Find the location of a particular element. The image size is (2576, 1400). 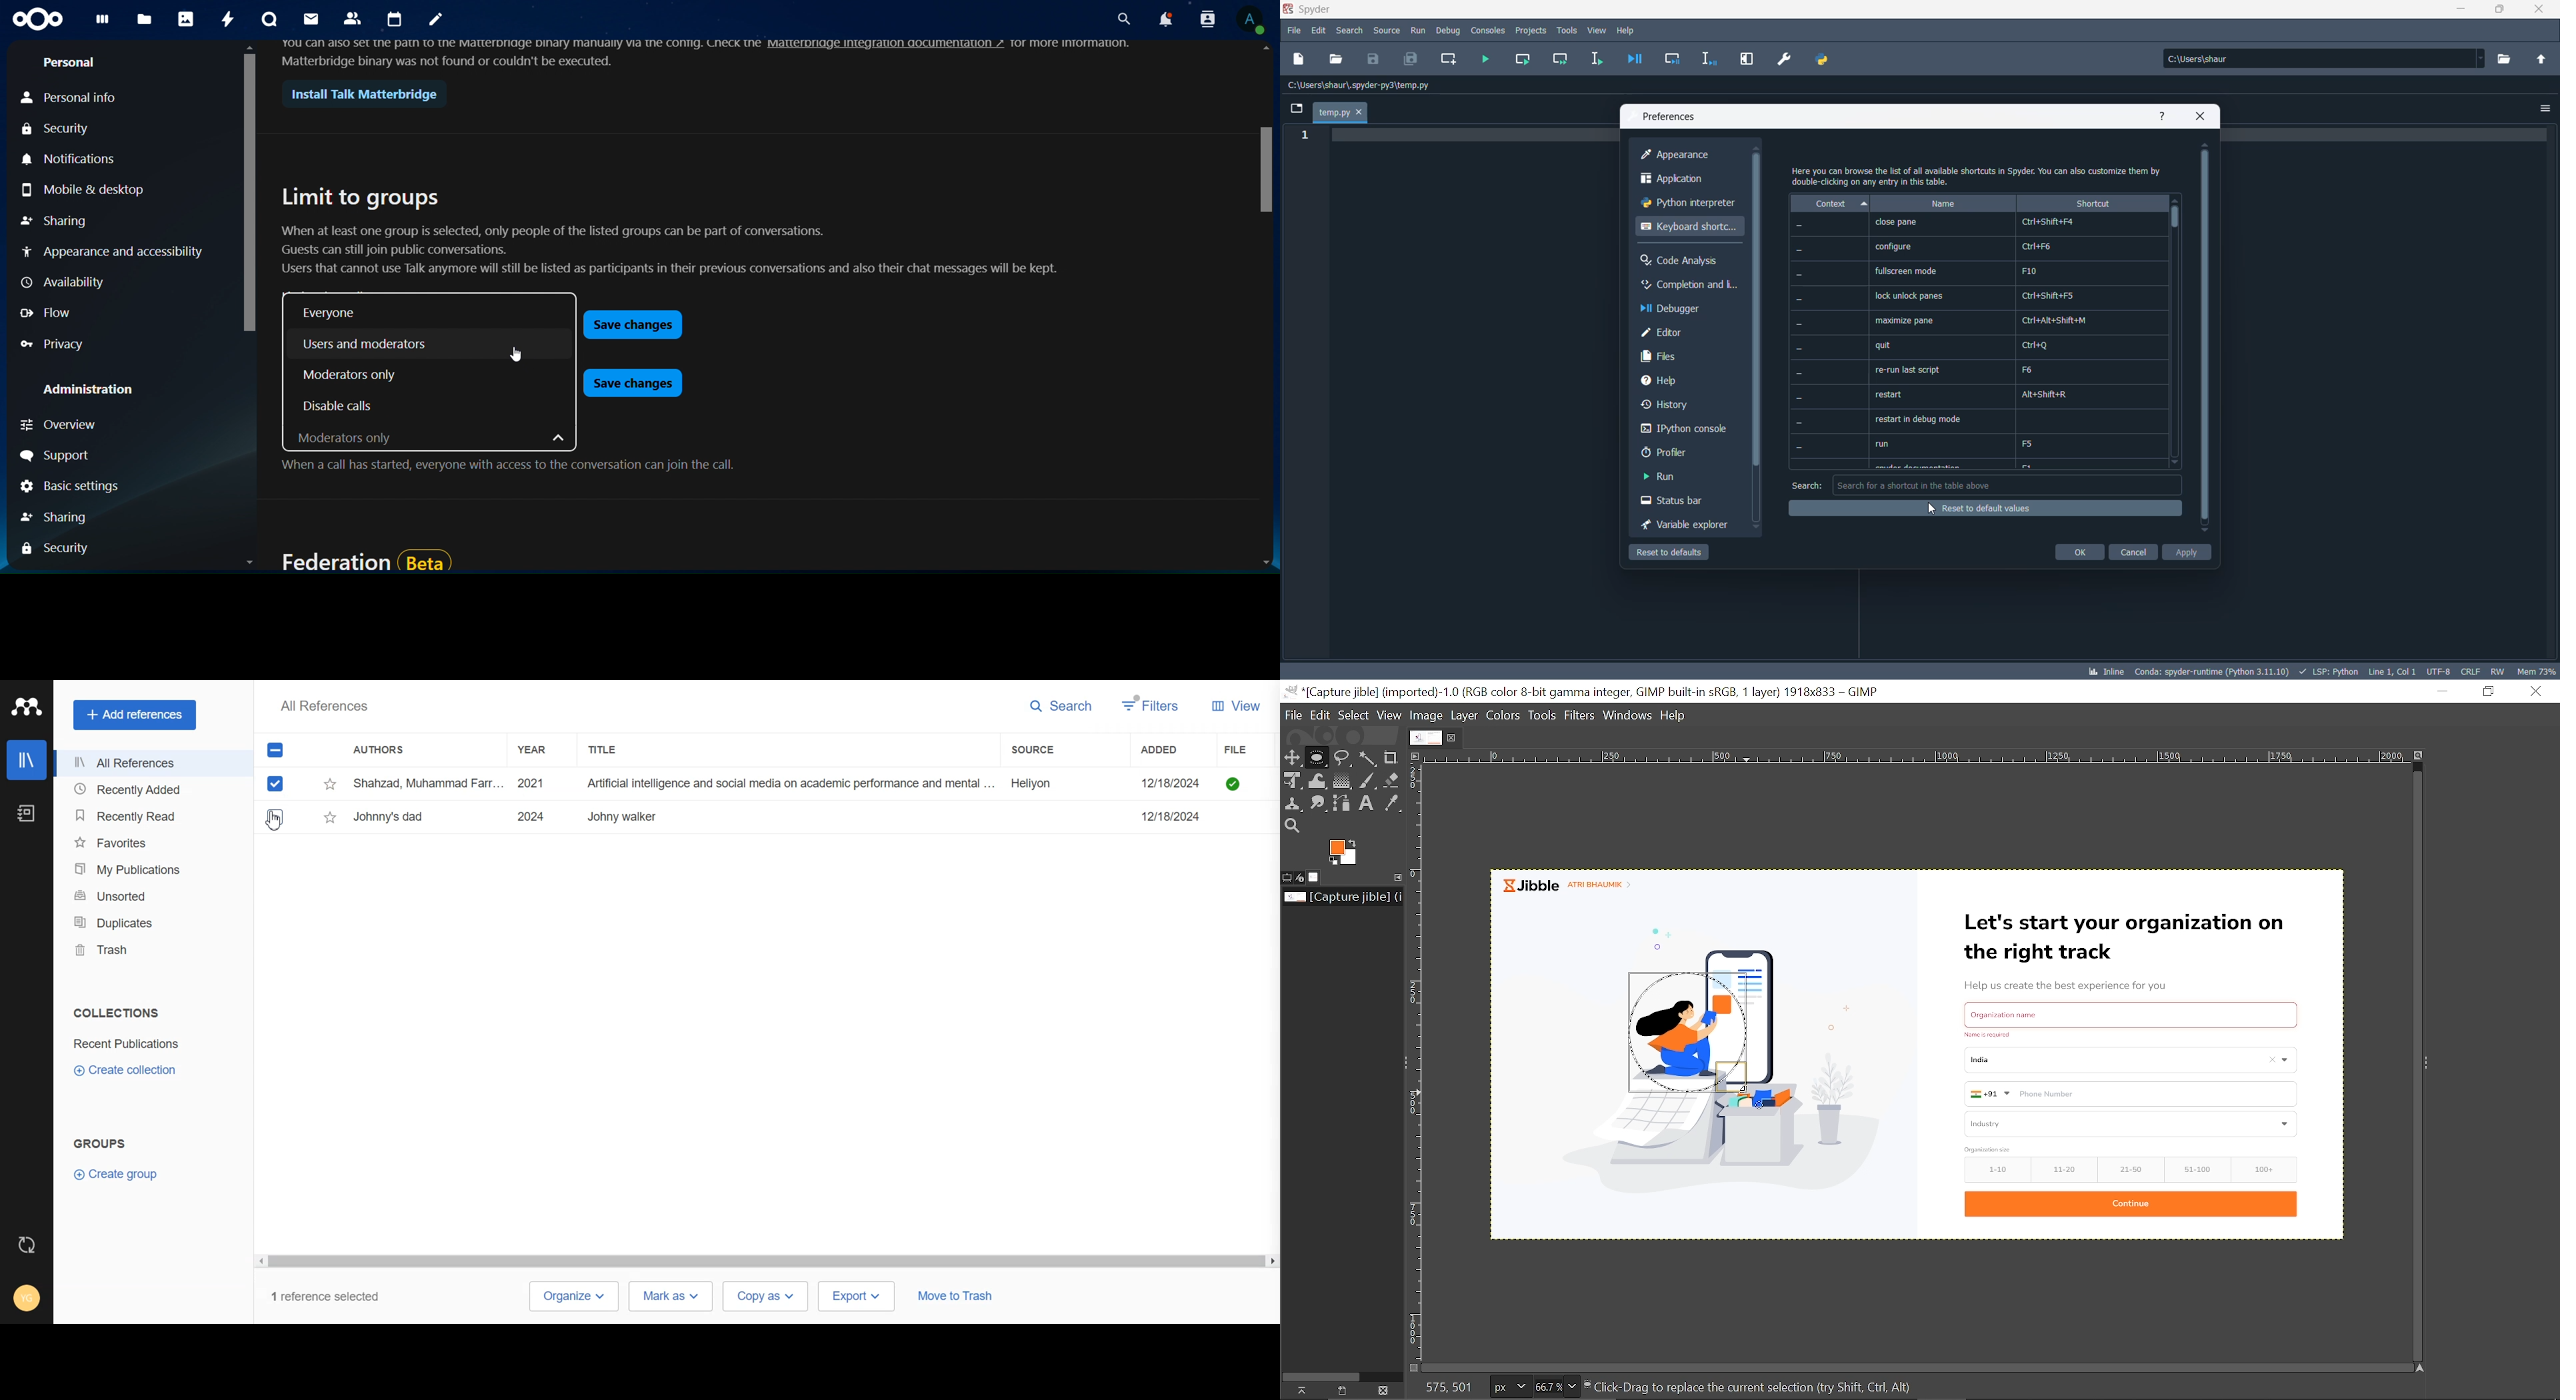

View is located at coordinates (1236, 705).